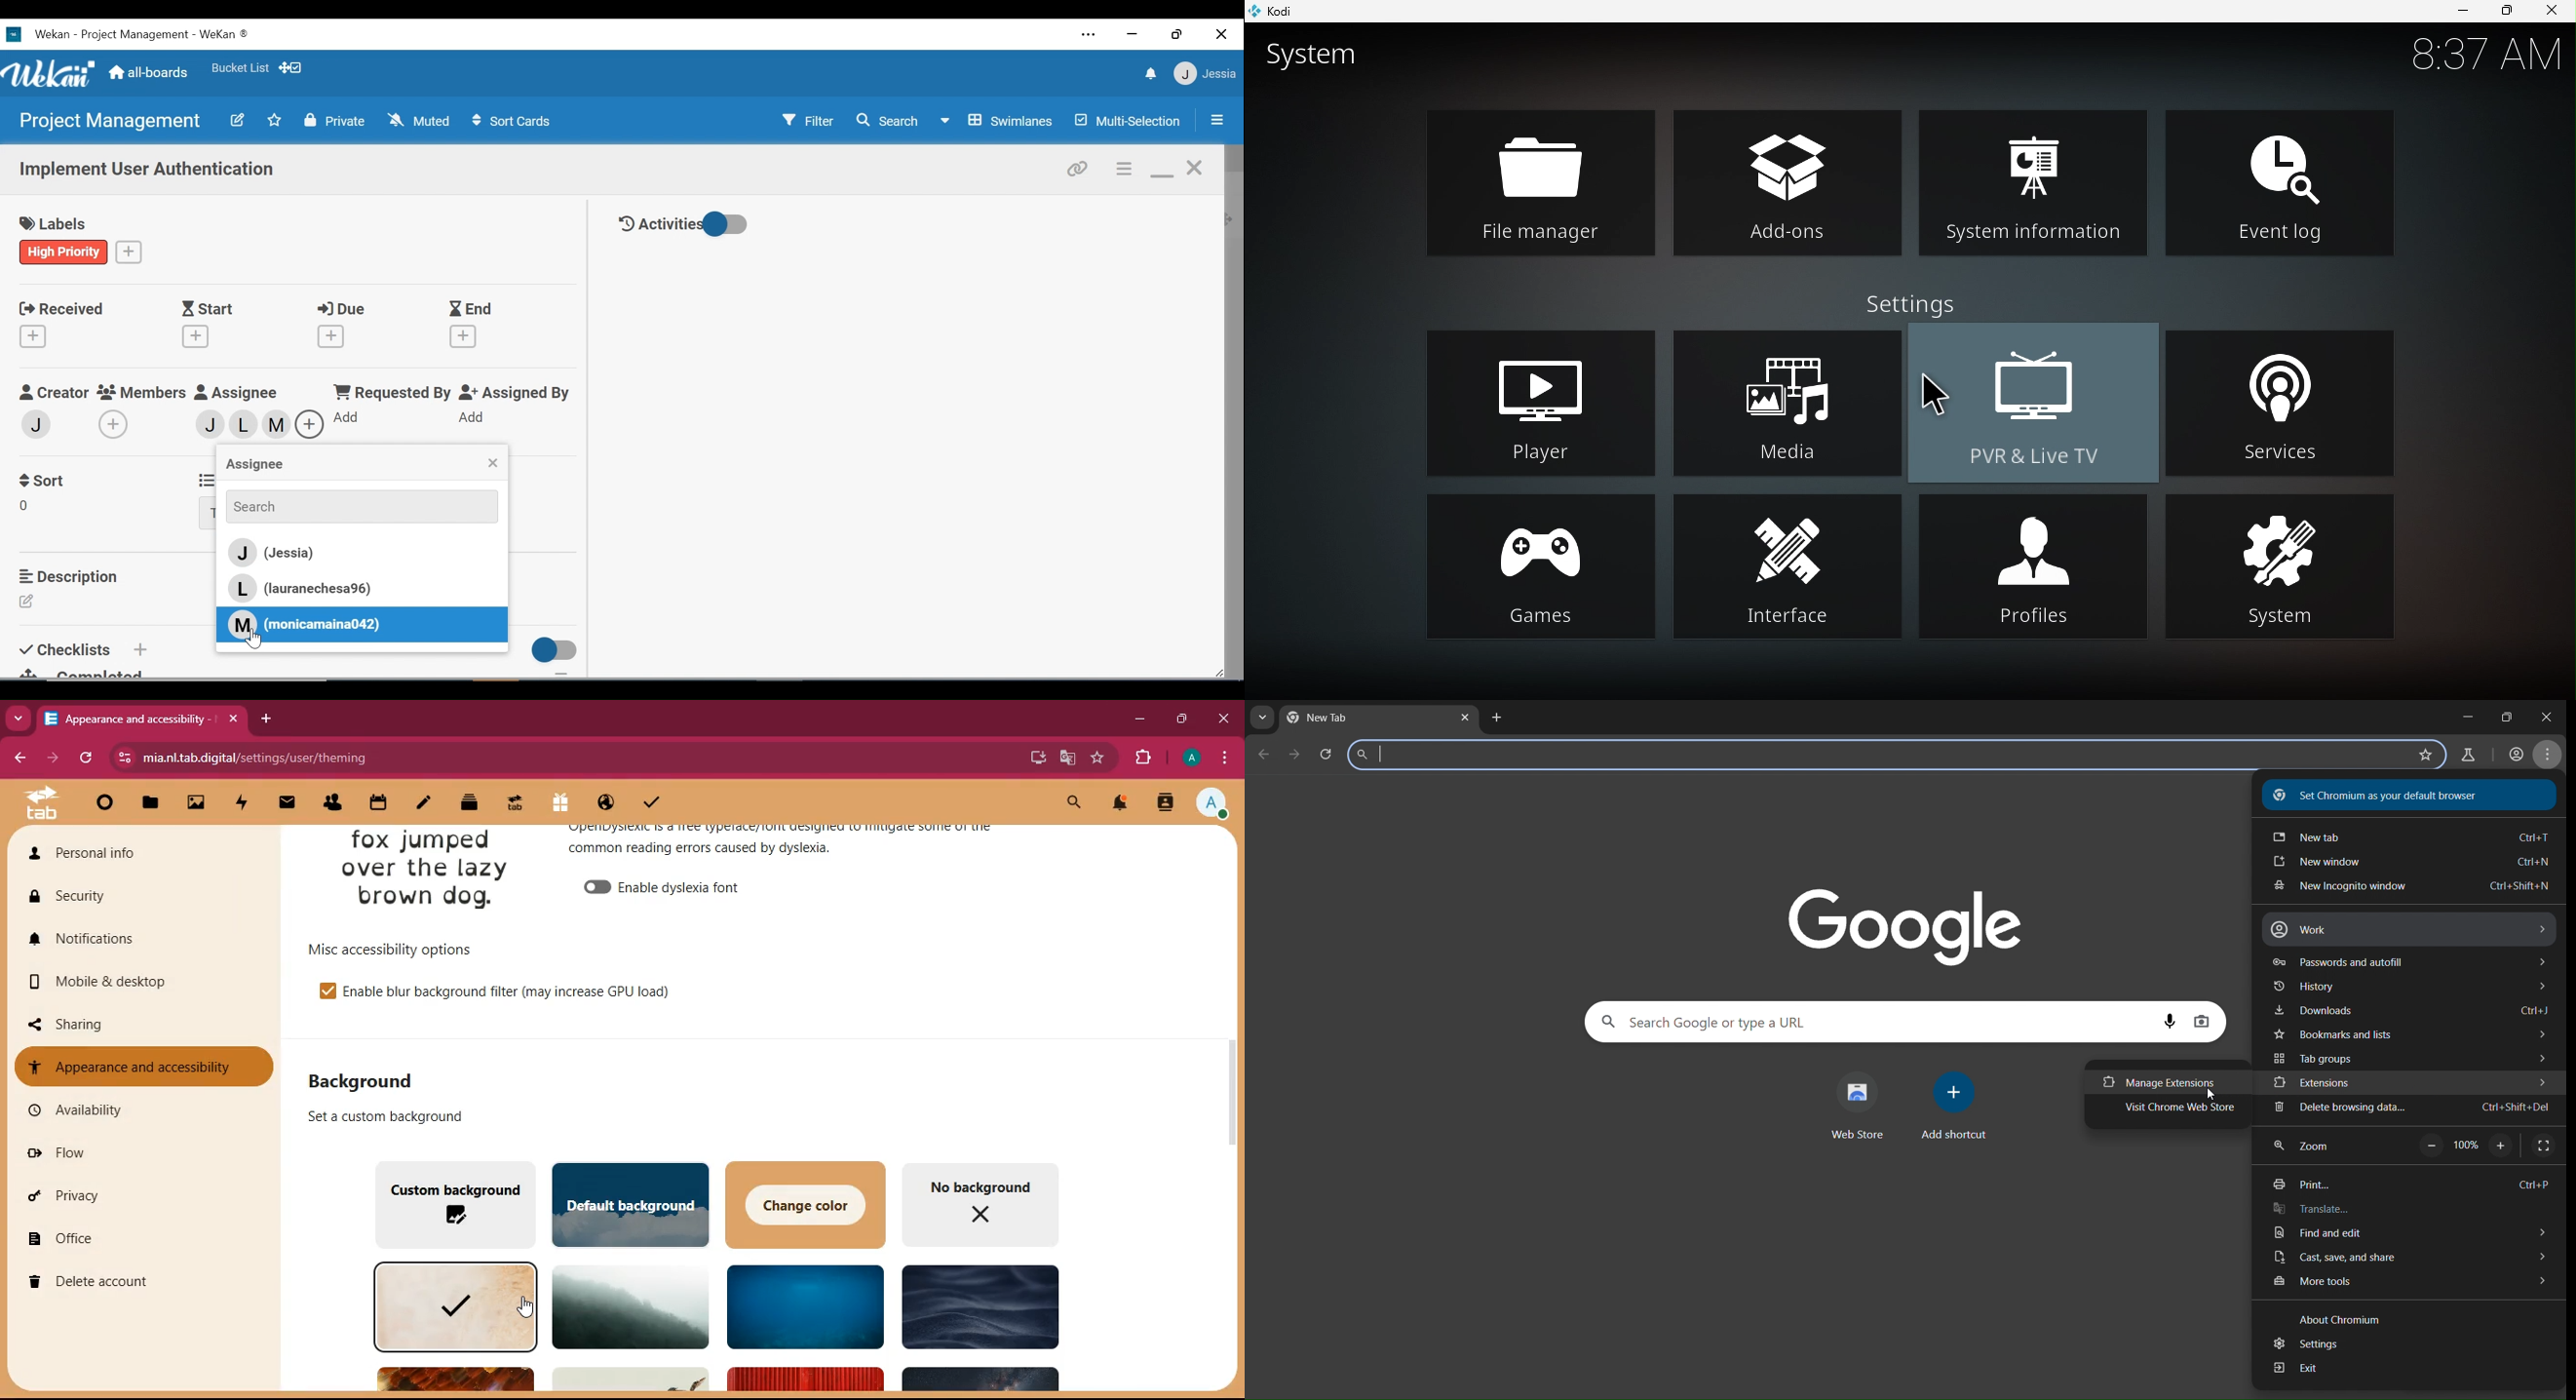 The image size is (2576, 1400). I want to click on System, so click(1326, 58).